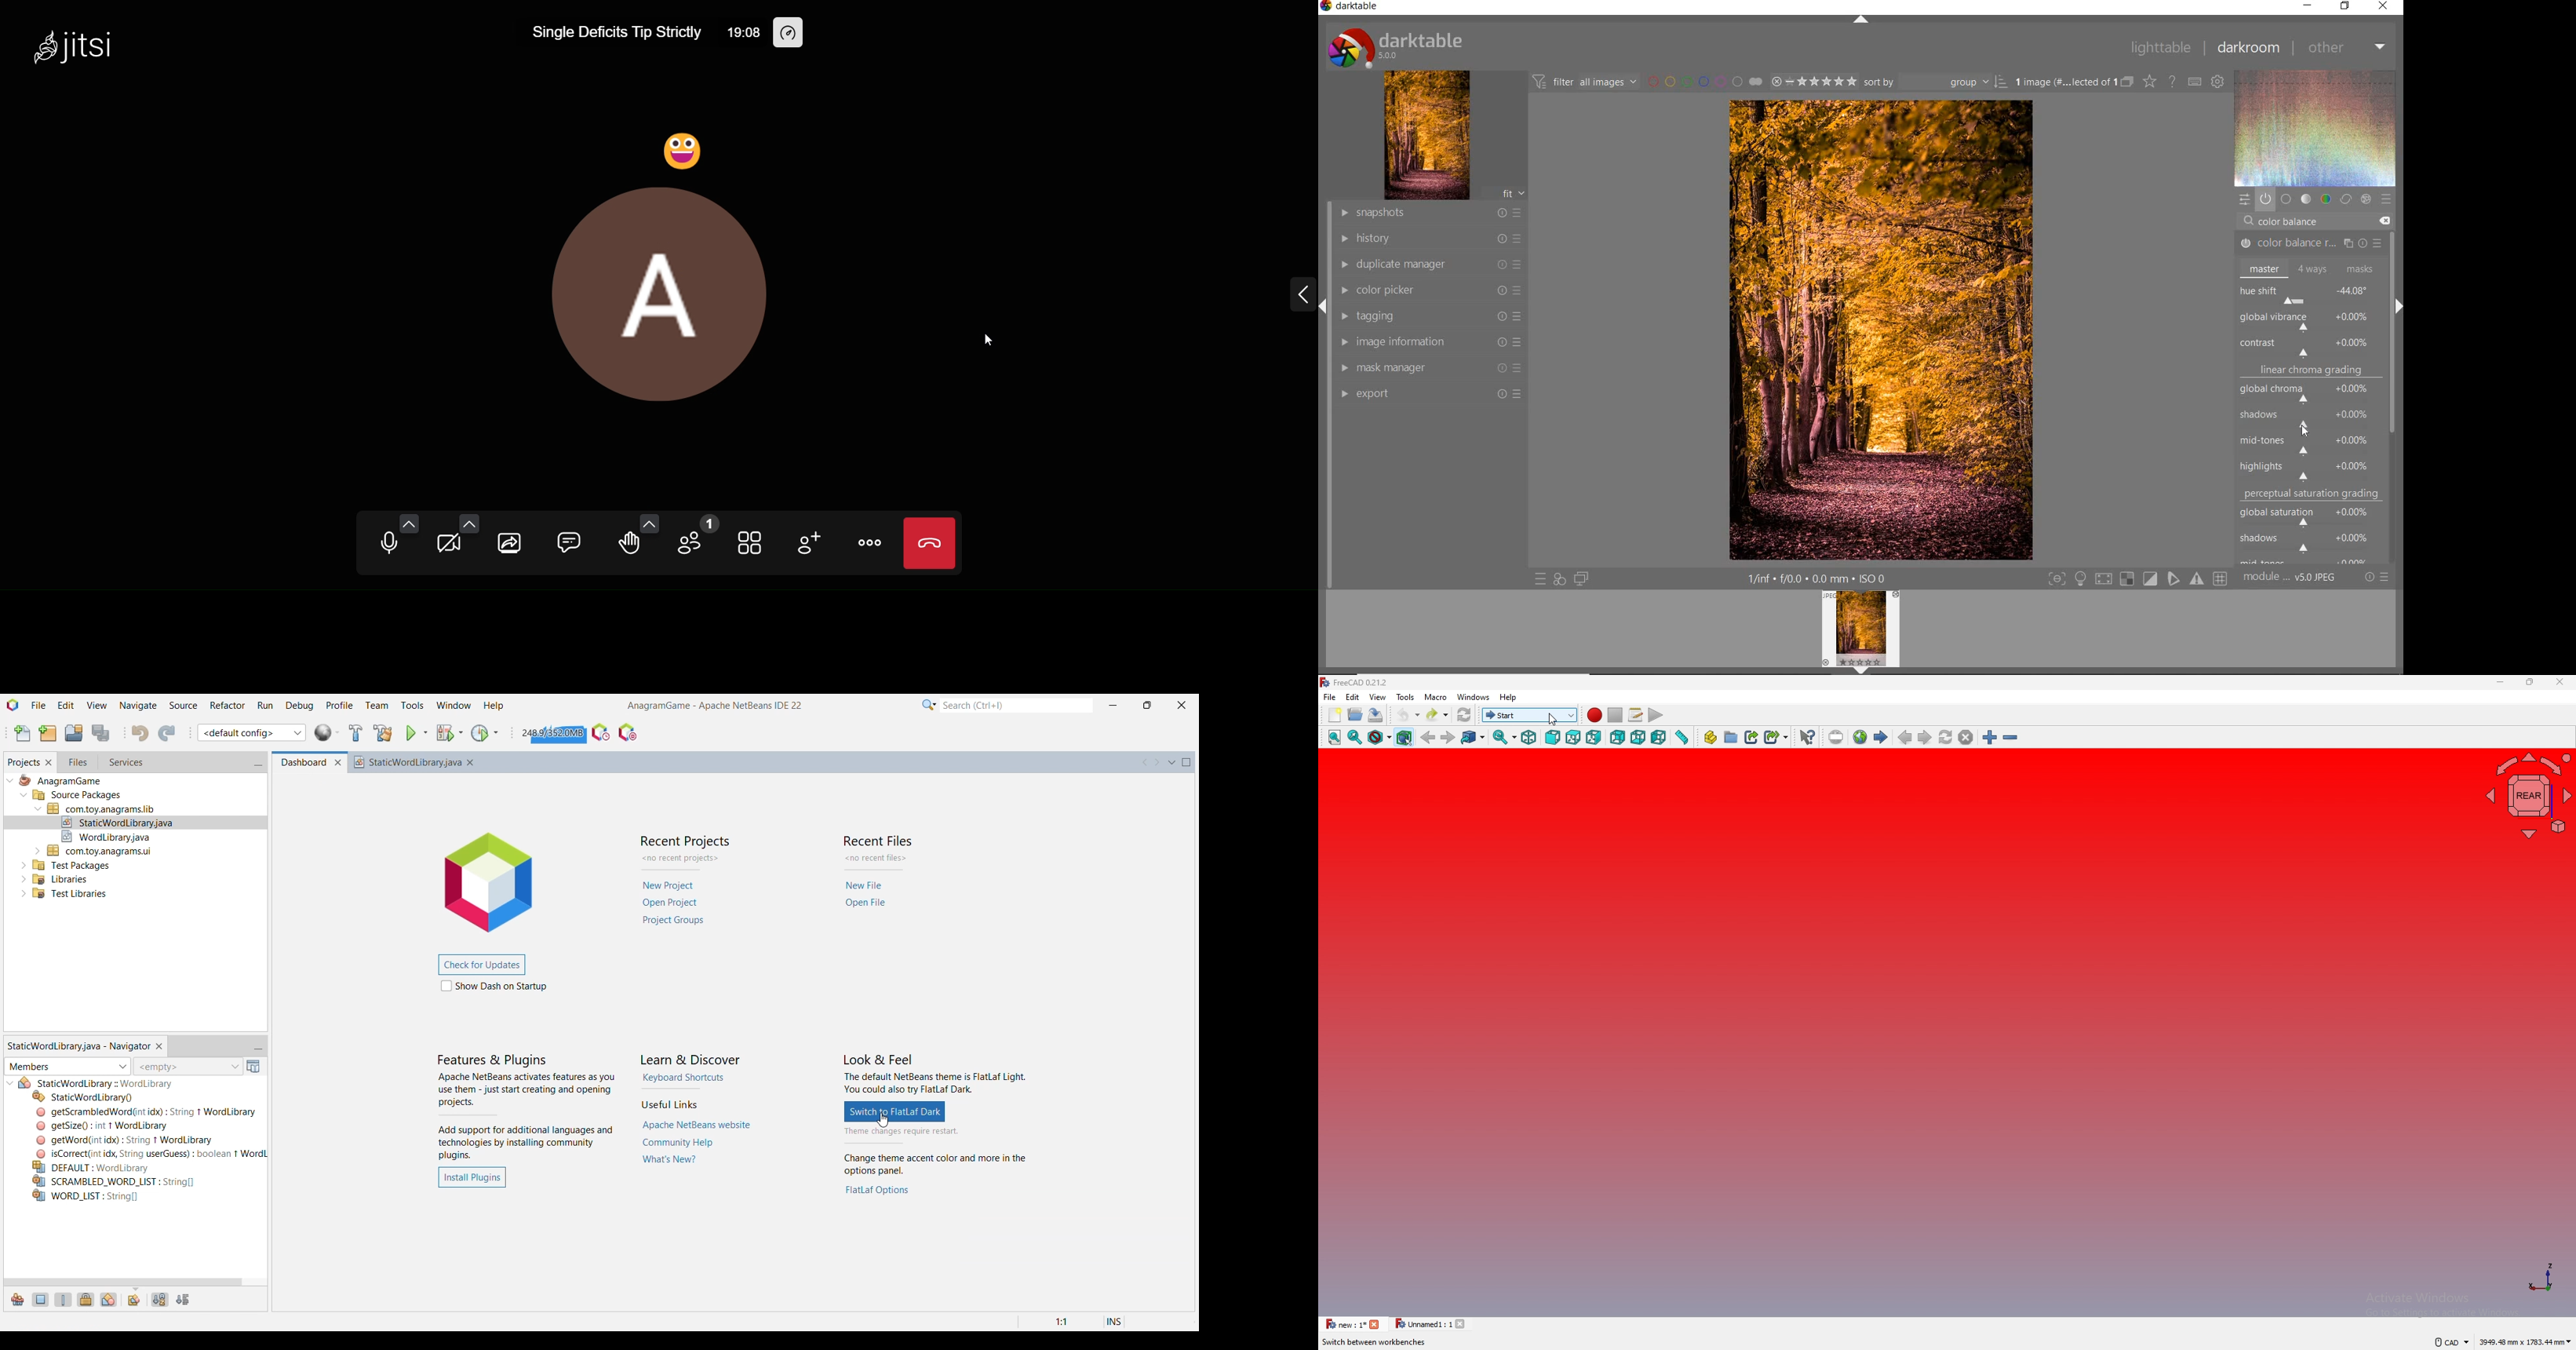  I want to click on bottom, so click(1639, 737).